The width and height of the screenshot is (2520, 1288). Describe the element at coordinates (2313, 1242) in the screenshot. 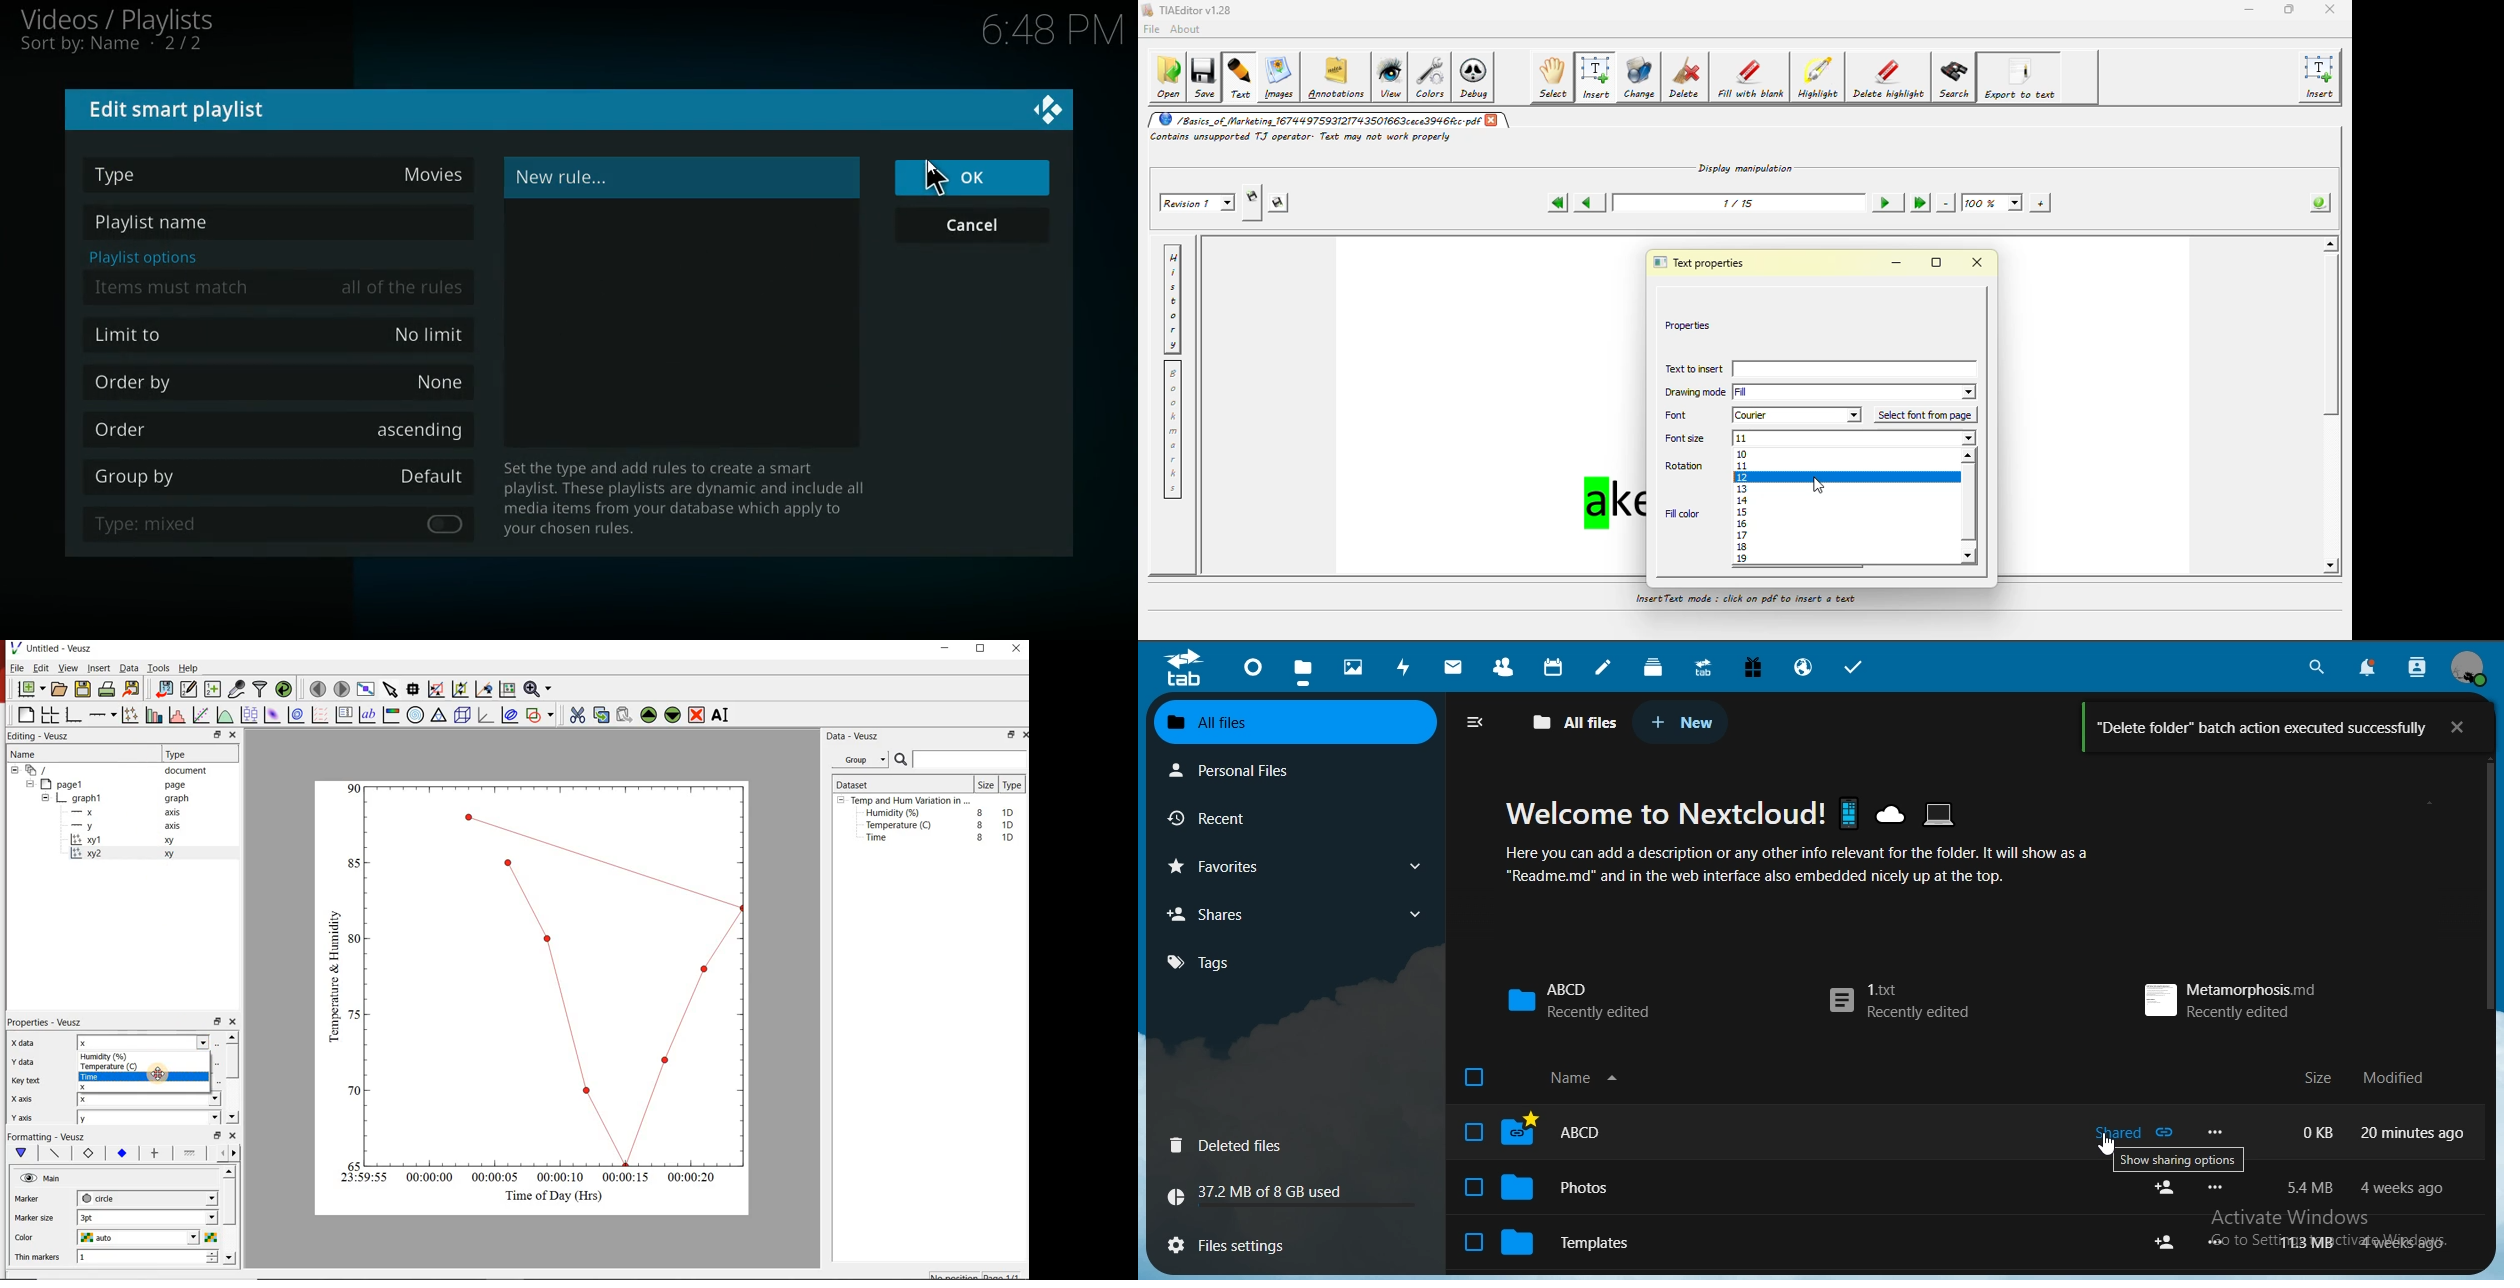

I see `54 mb` at that location.